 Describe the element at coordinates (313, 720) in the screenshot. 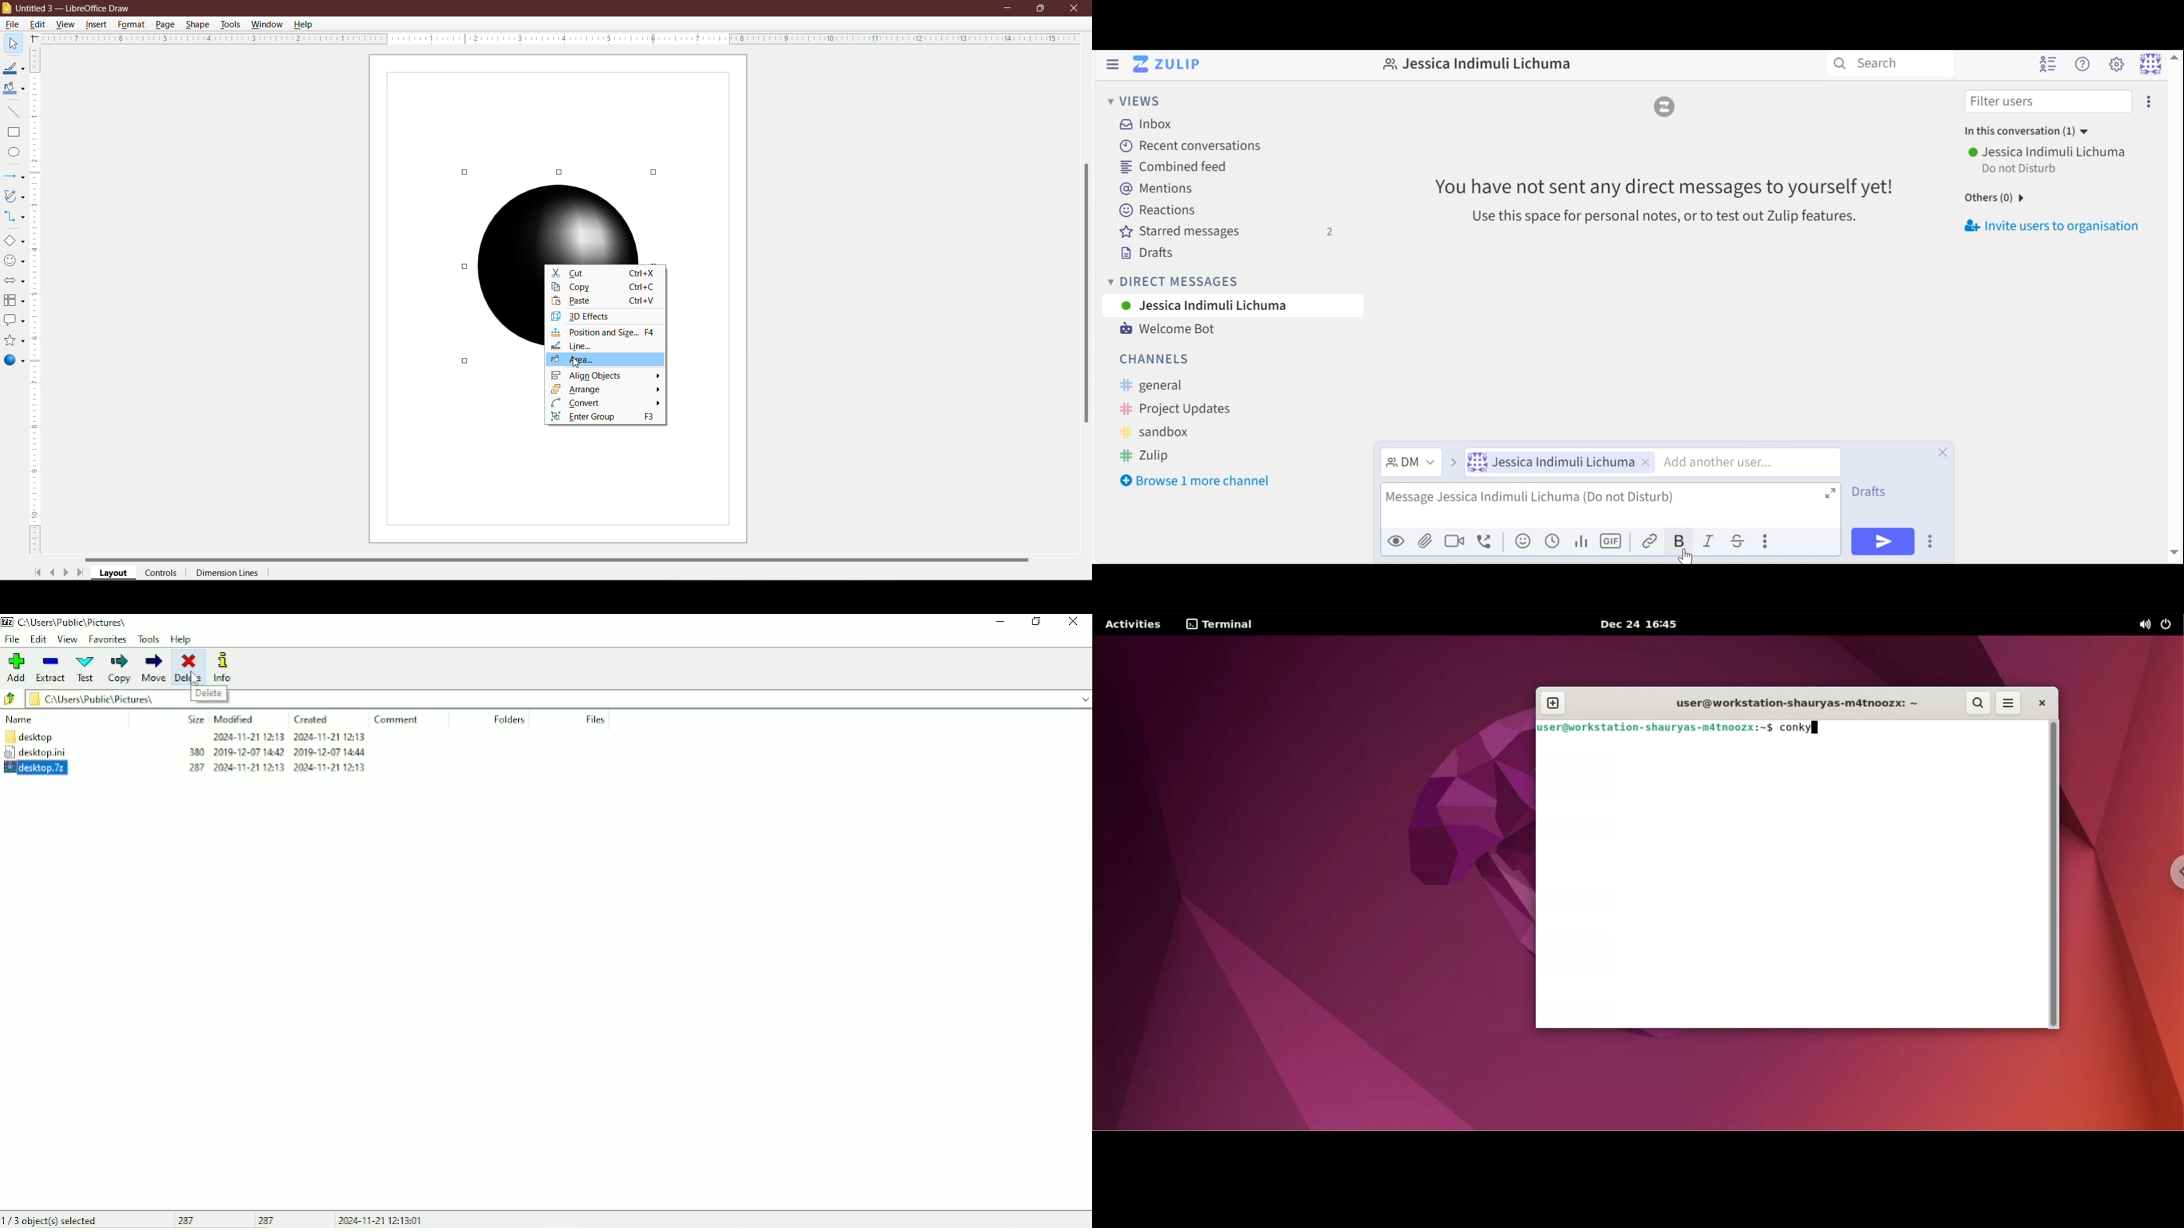

I see `Created` at that location.